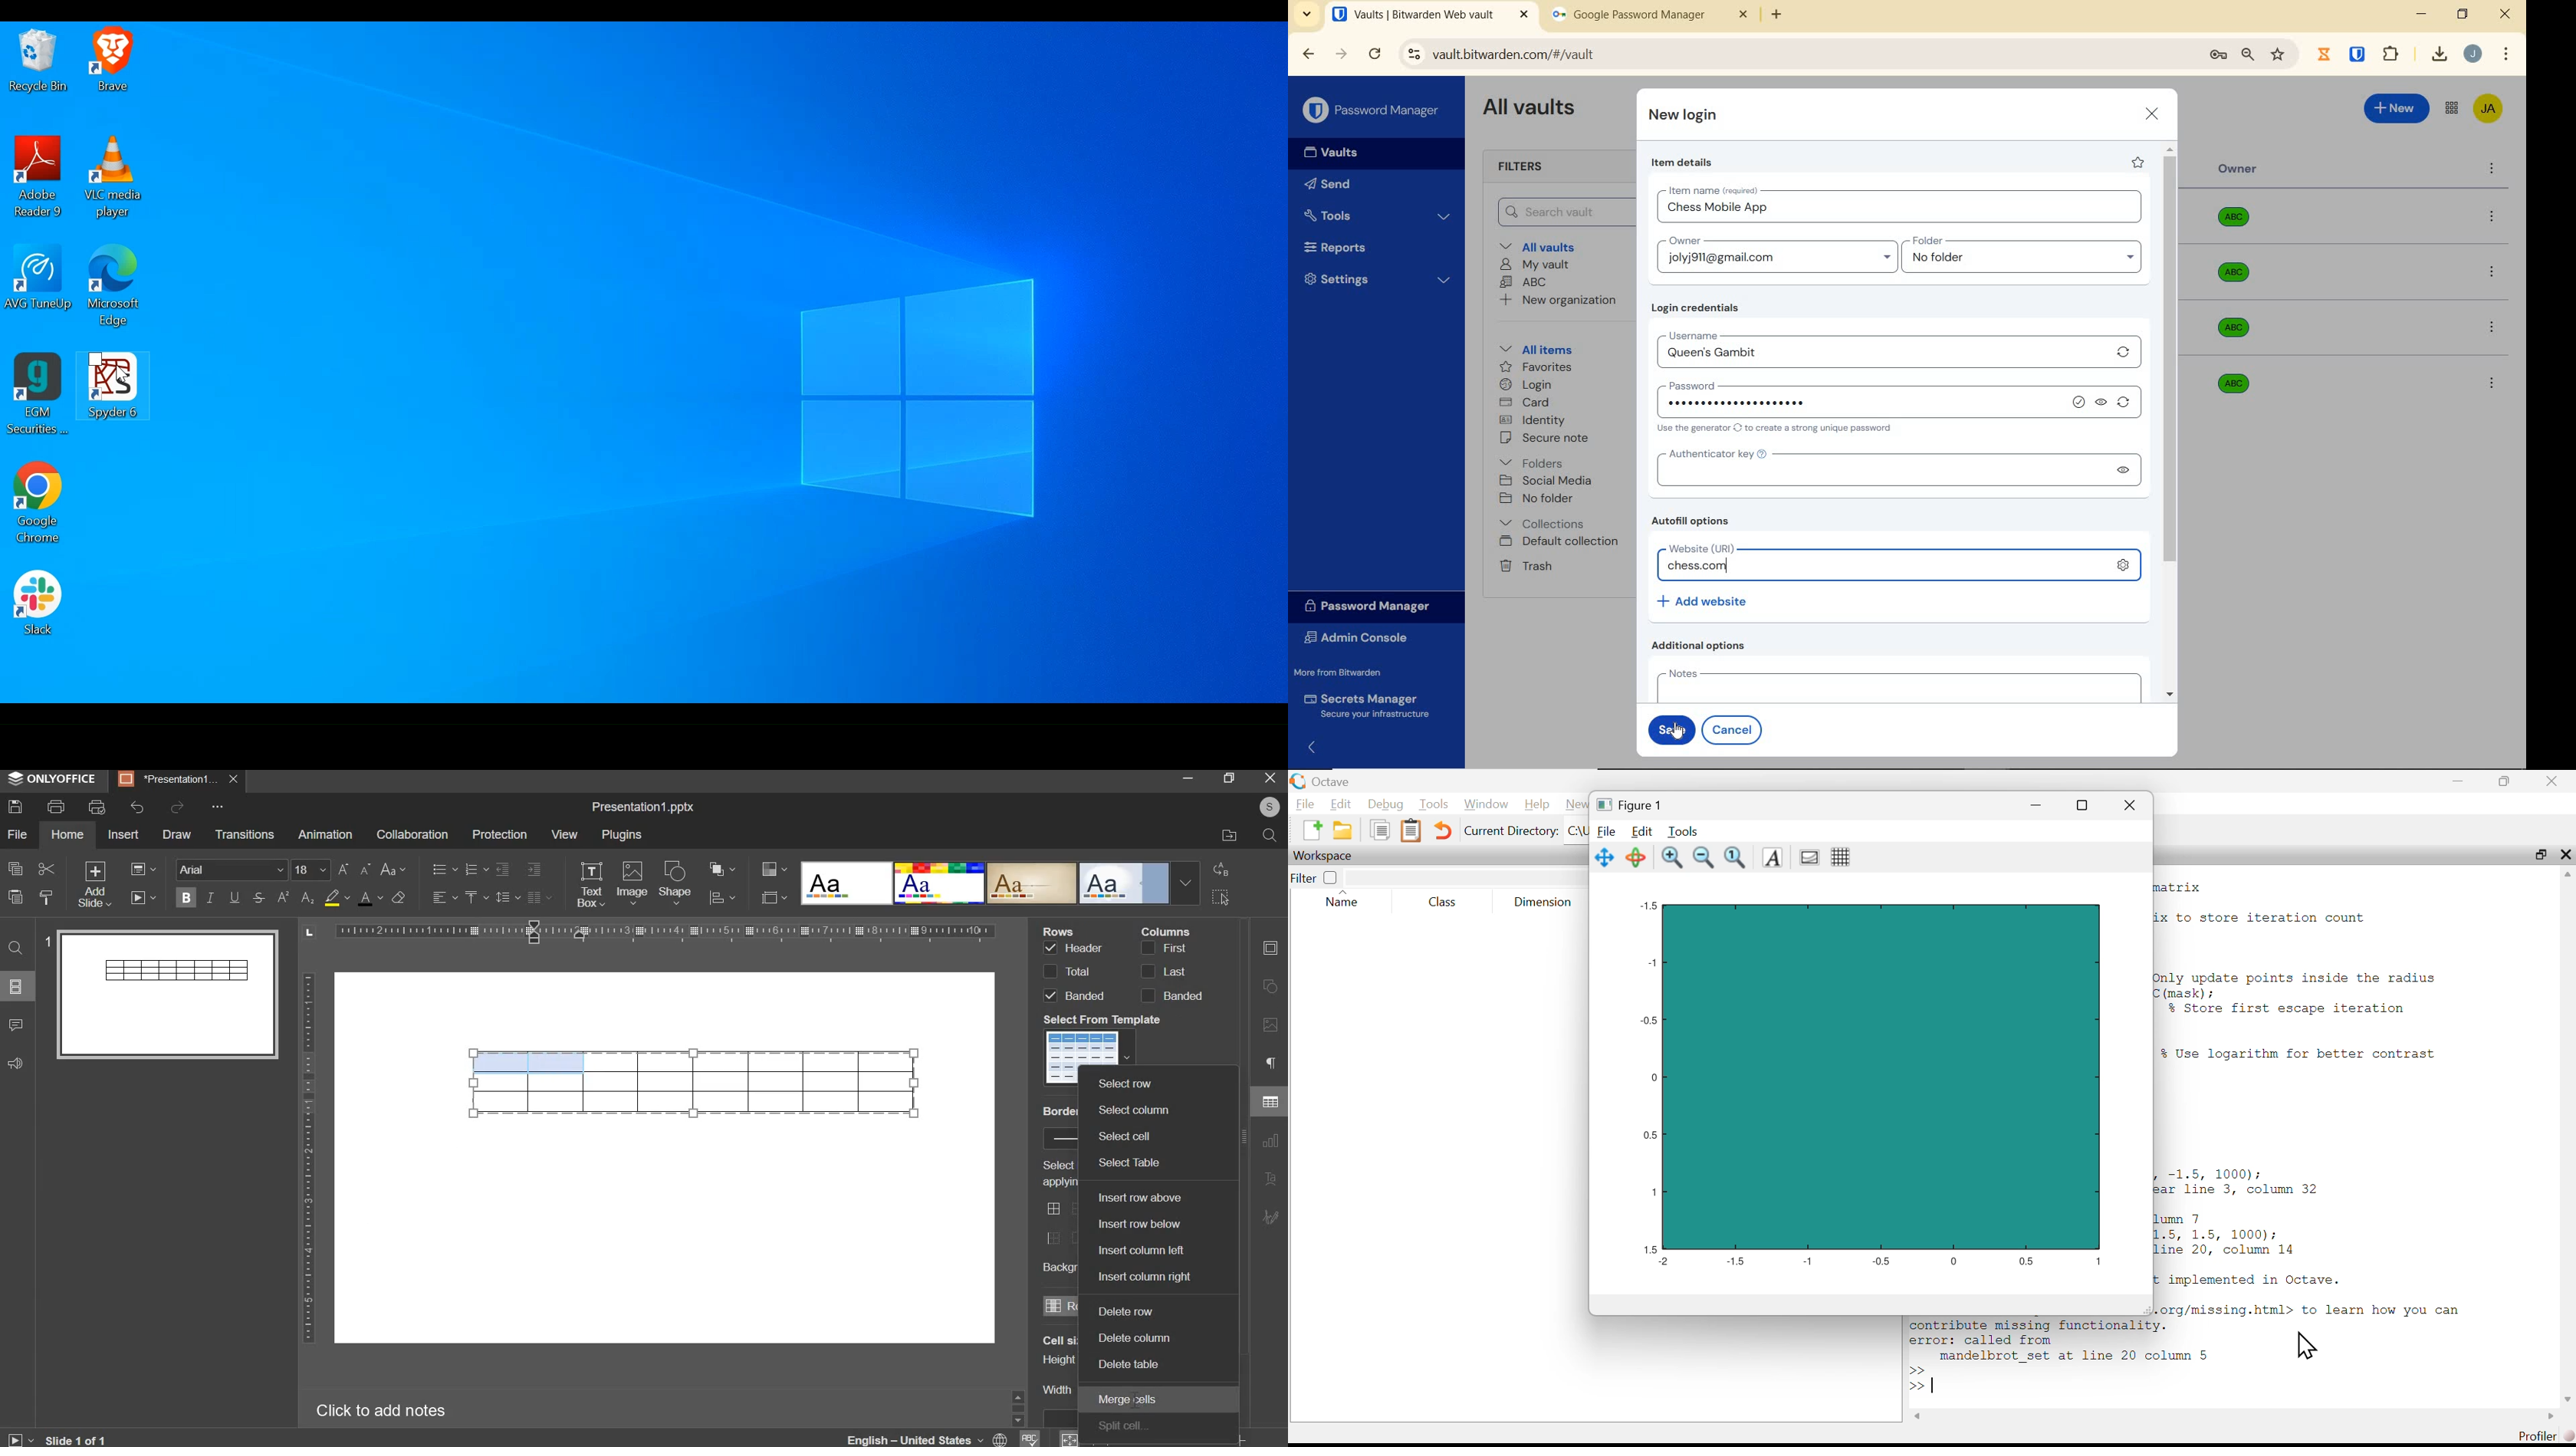 This screenshot has width=2576, height=1456. Describe the element at coordinates (144, 896) in the screenshot. I see `slideshow` at that location.